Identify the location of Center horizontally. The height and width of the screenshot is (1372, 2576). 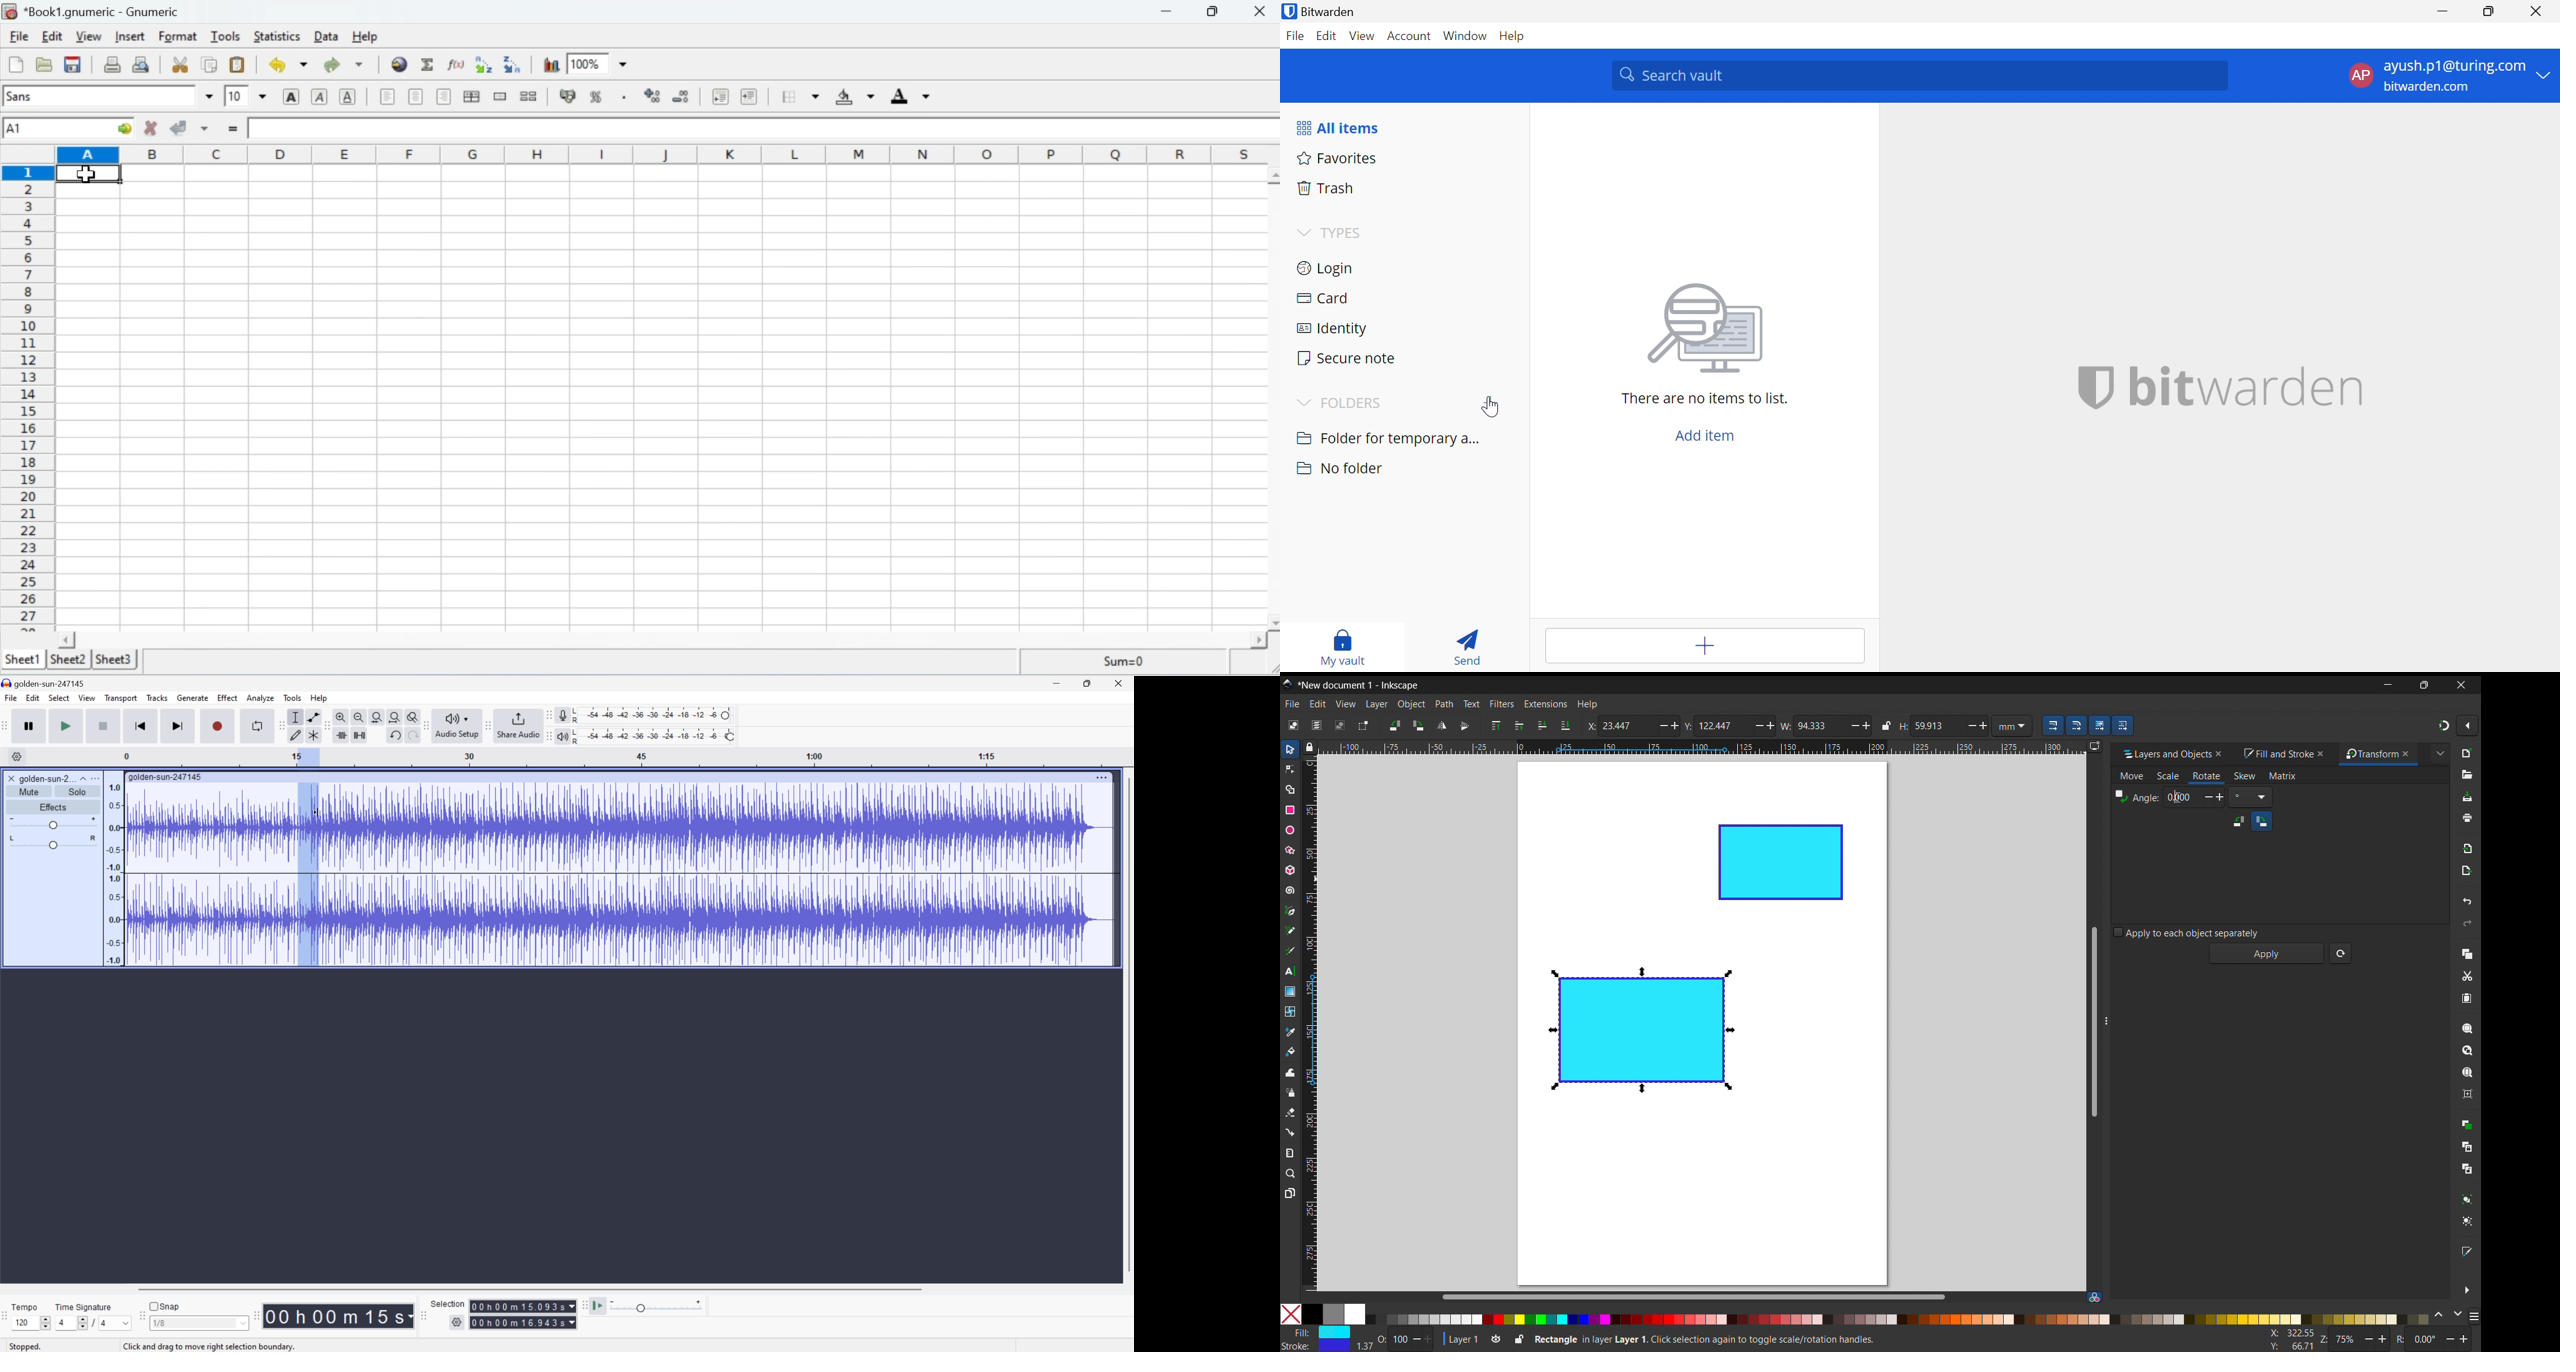
(418, 98).